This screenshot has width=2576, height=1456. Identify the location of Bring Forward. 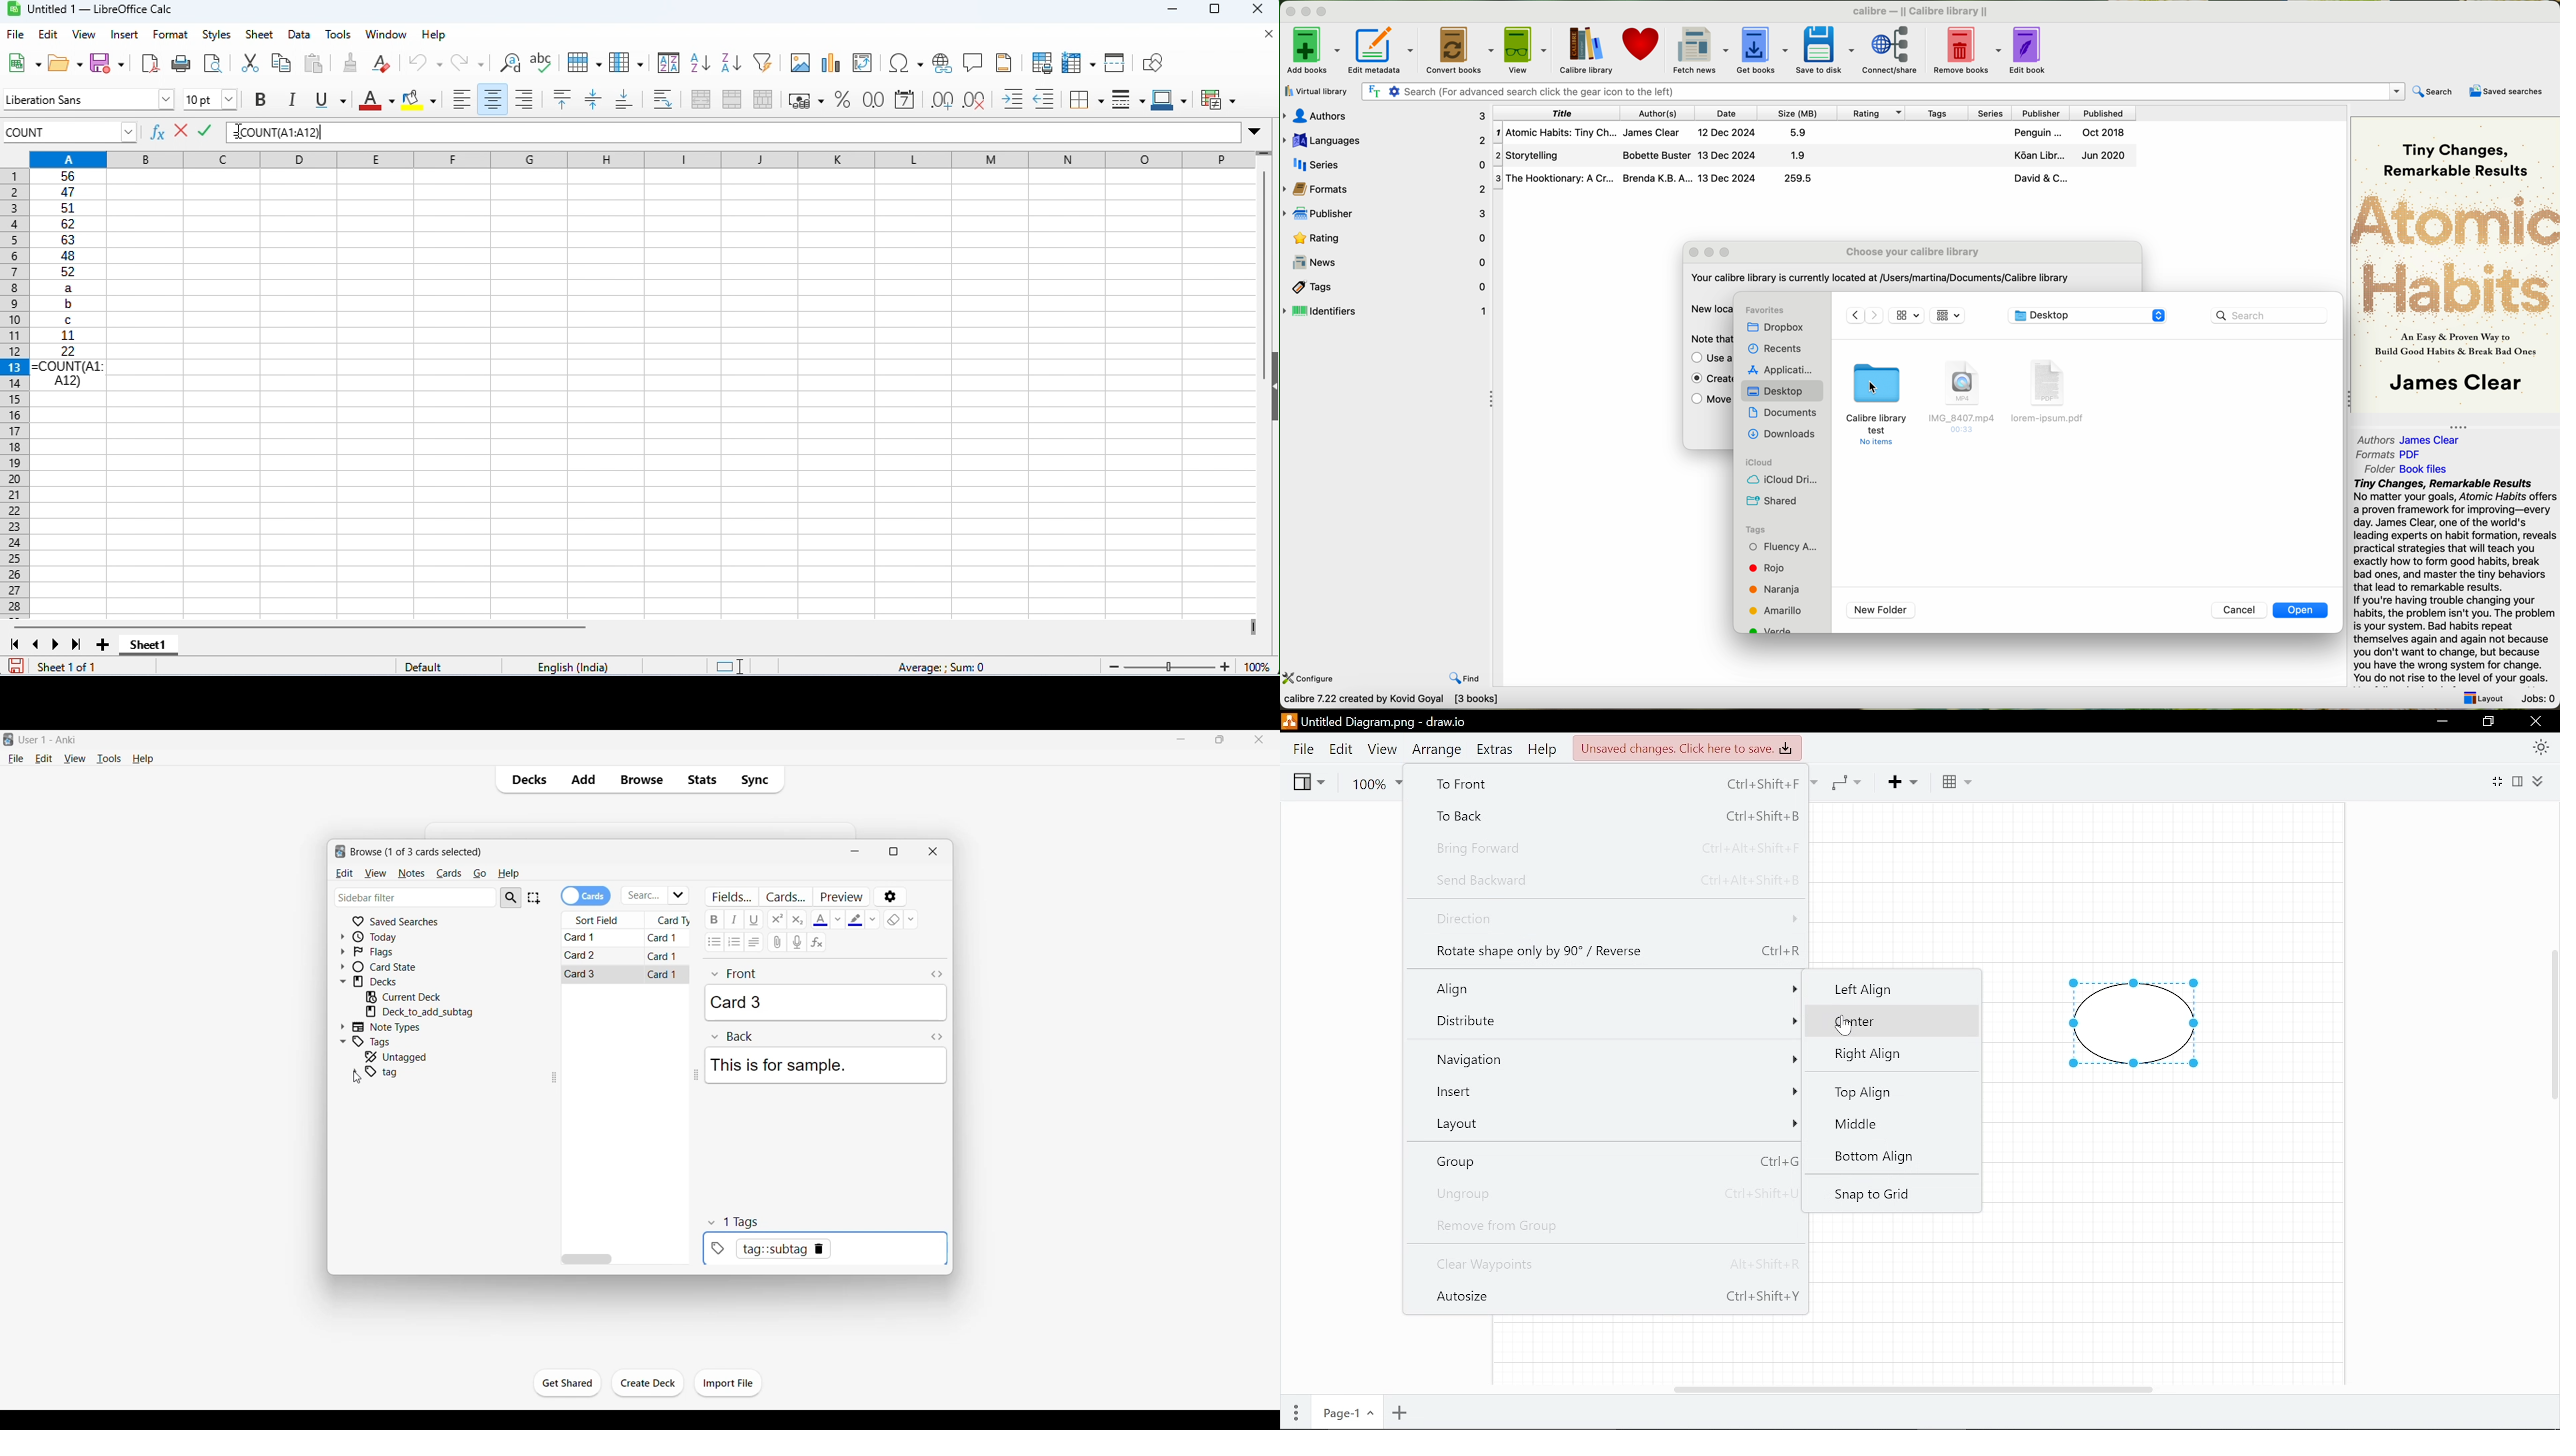
(1610, 847).